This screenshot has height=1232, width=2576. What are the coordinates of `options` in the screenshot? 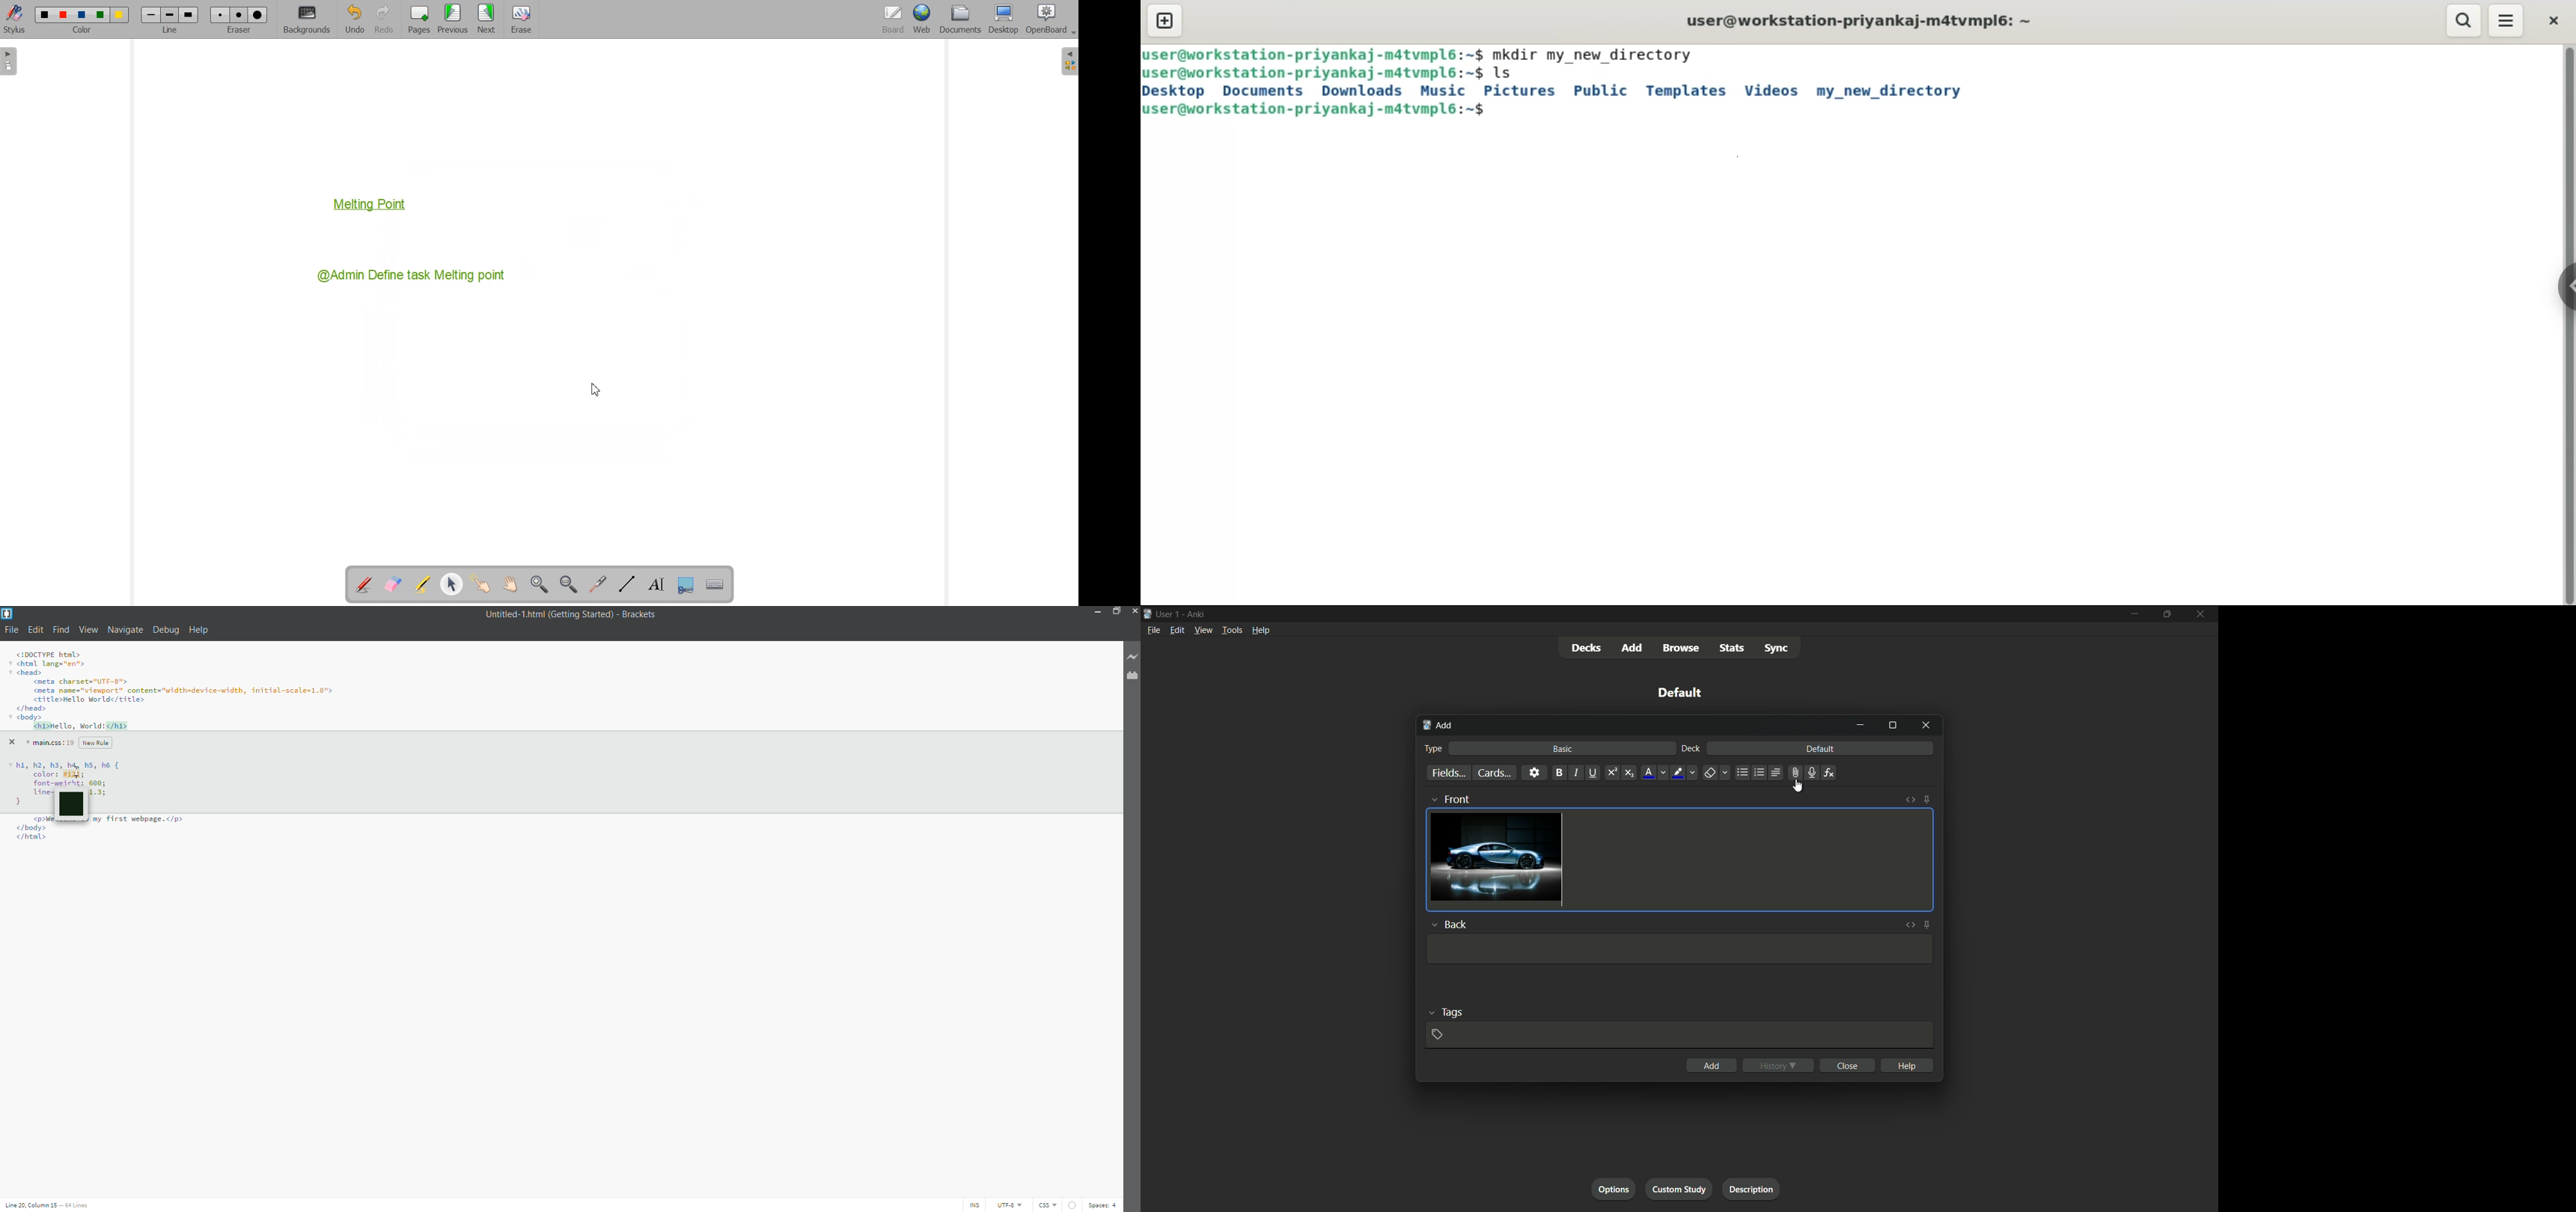 It's located at (1614, 1188).